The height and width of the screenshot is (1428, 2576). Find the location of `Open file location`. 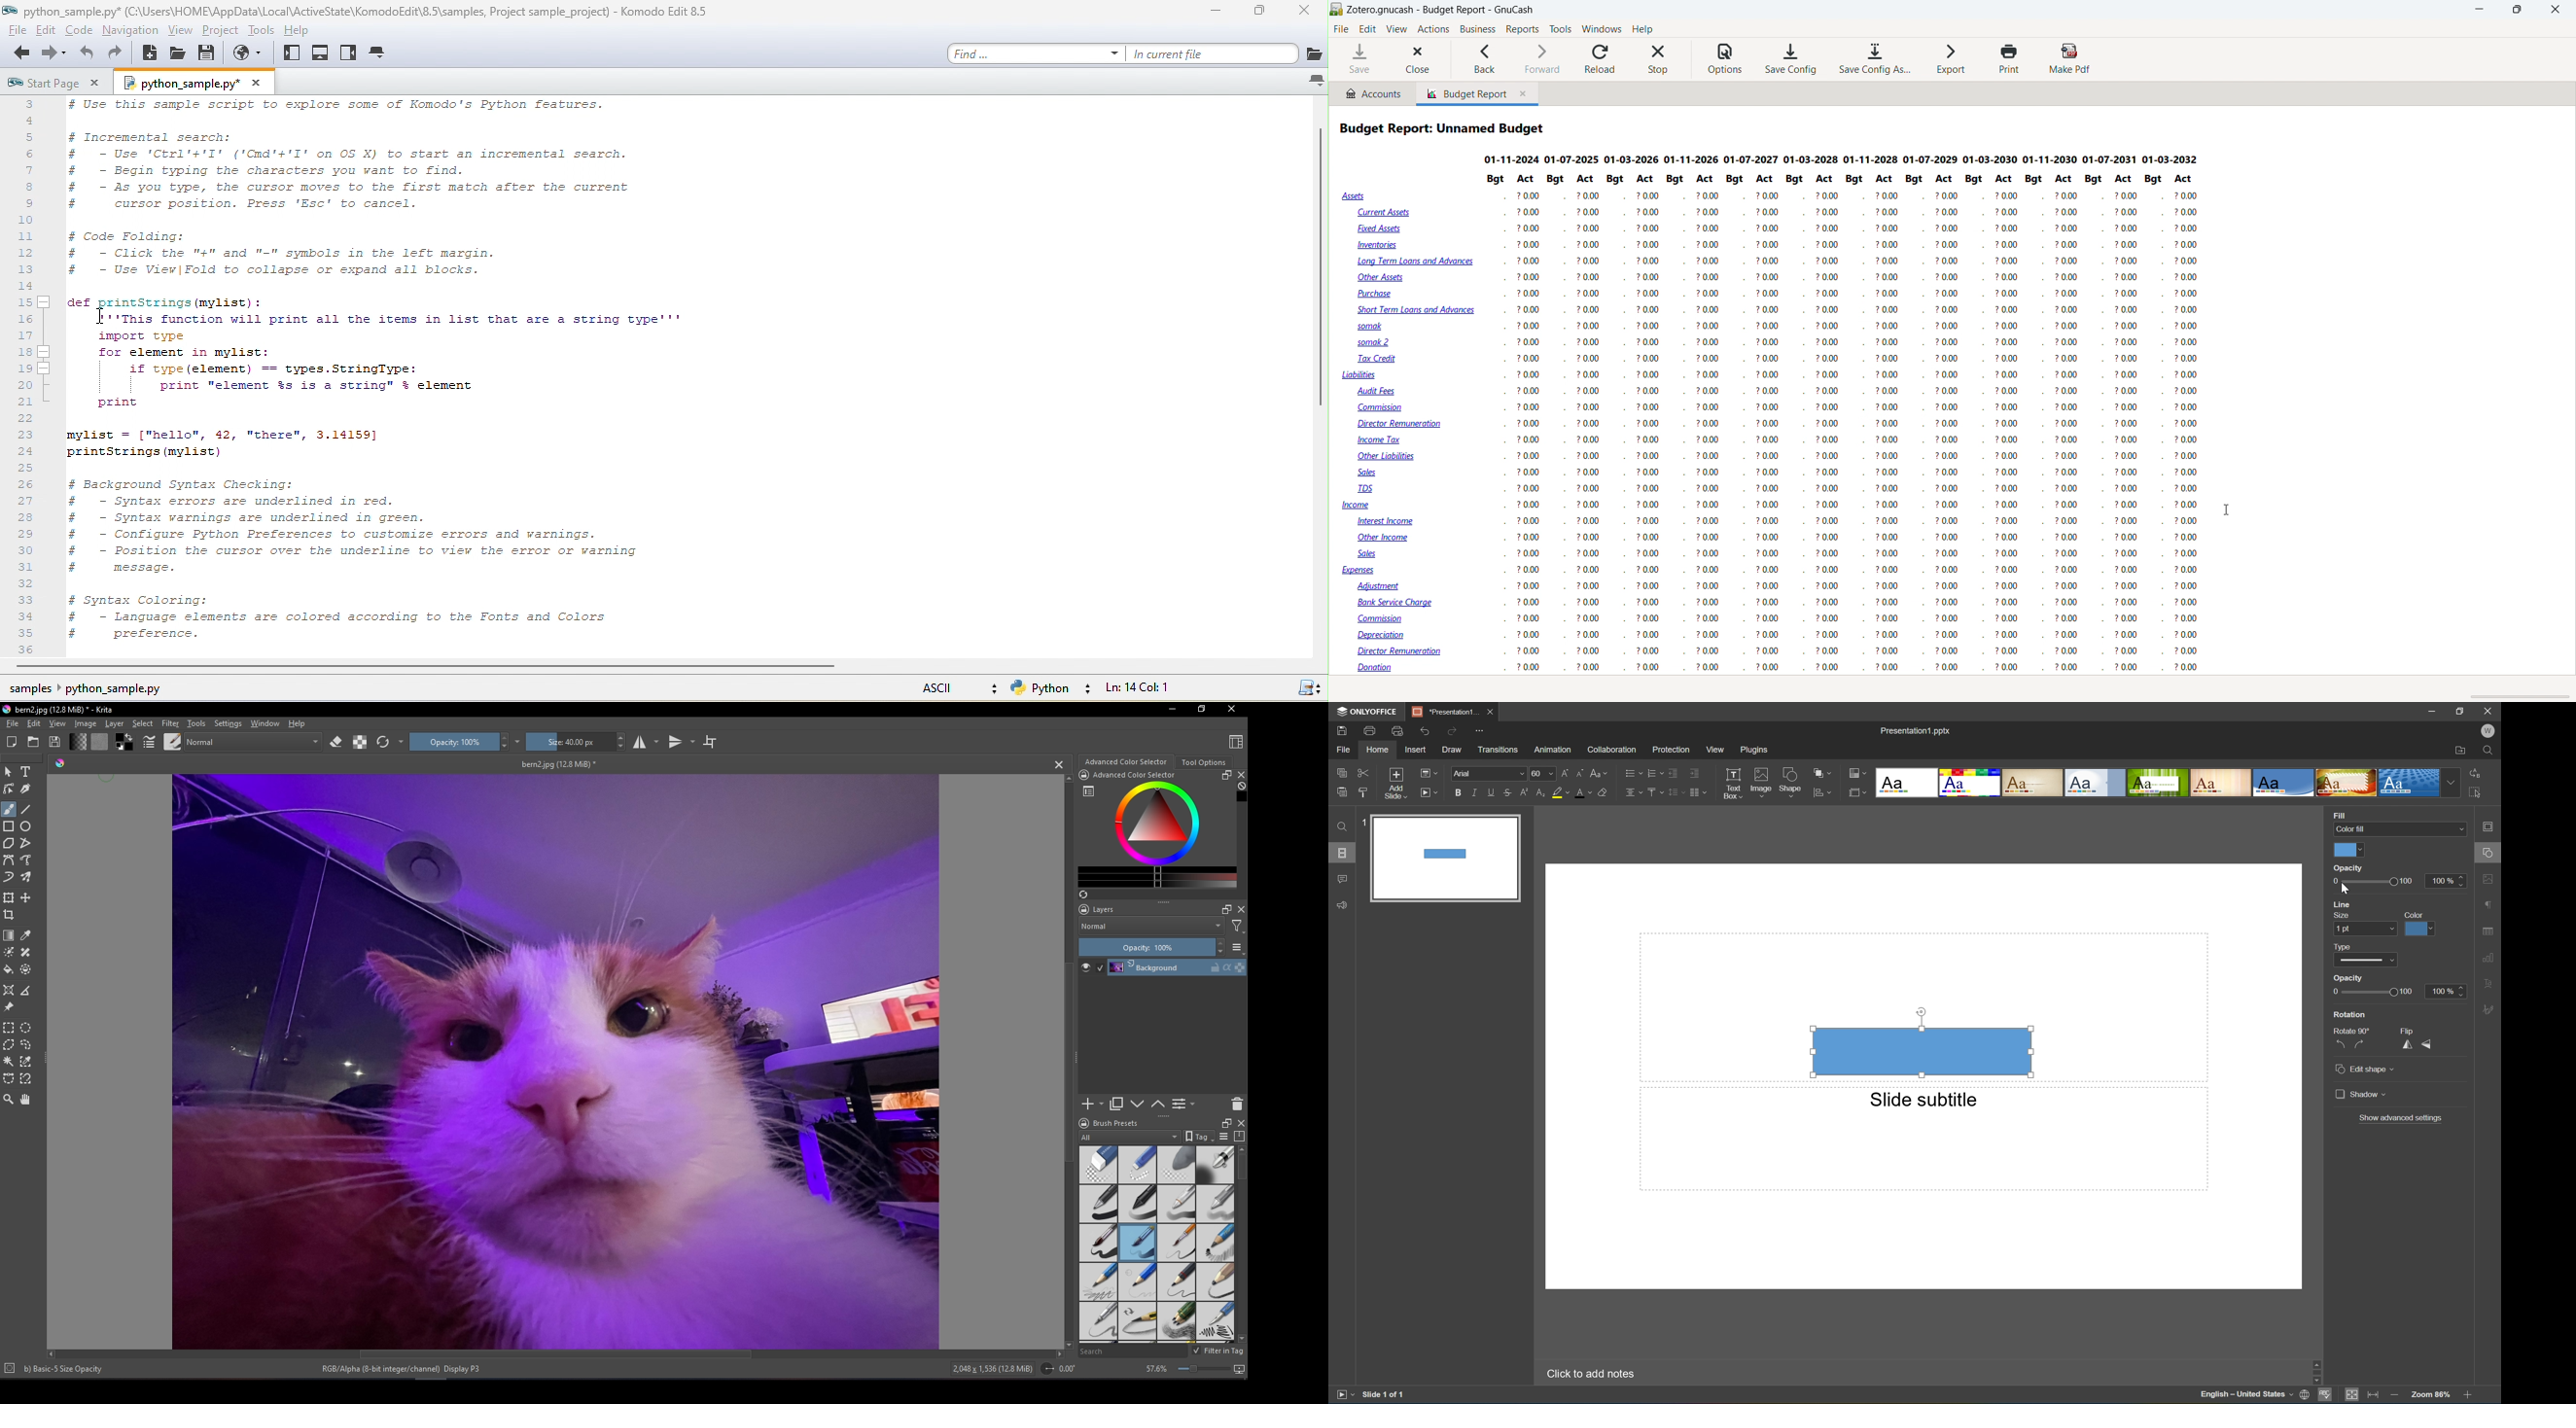

Open file location is located at coordinates (2460, 751).